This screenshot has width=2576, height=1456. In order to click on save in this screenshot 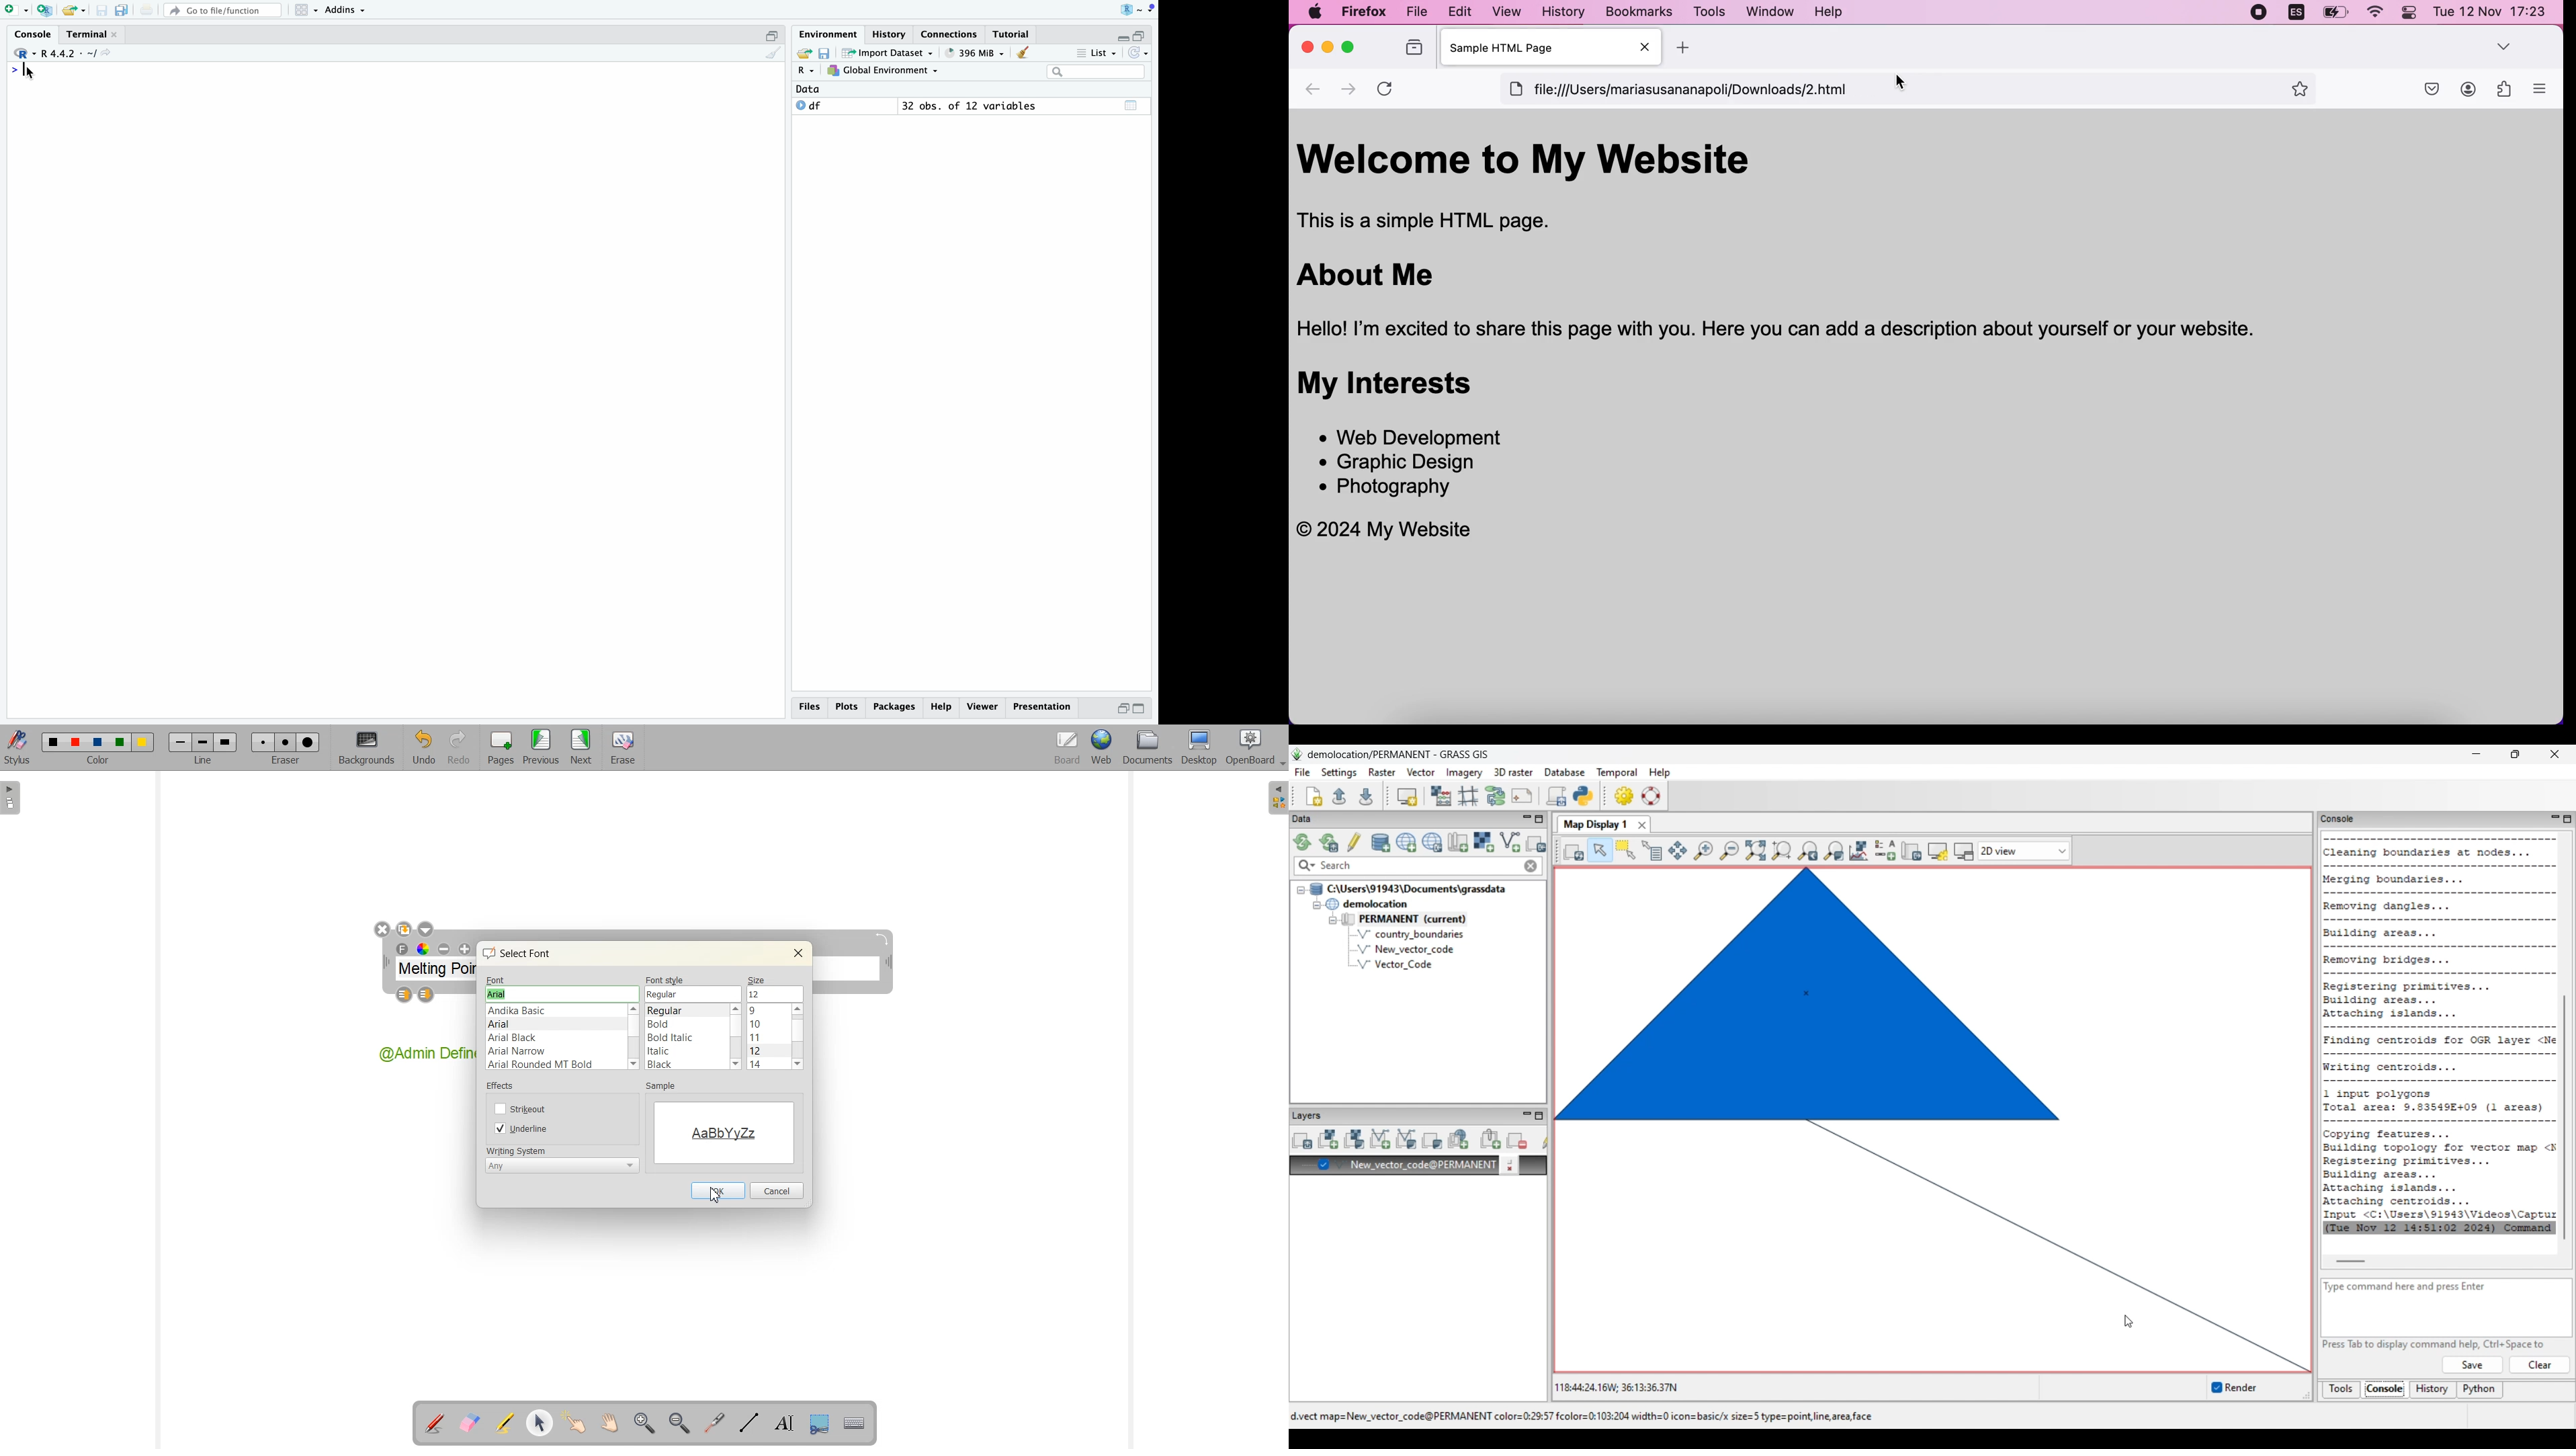, I will do `click(102, 11)`.